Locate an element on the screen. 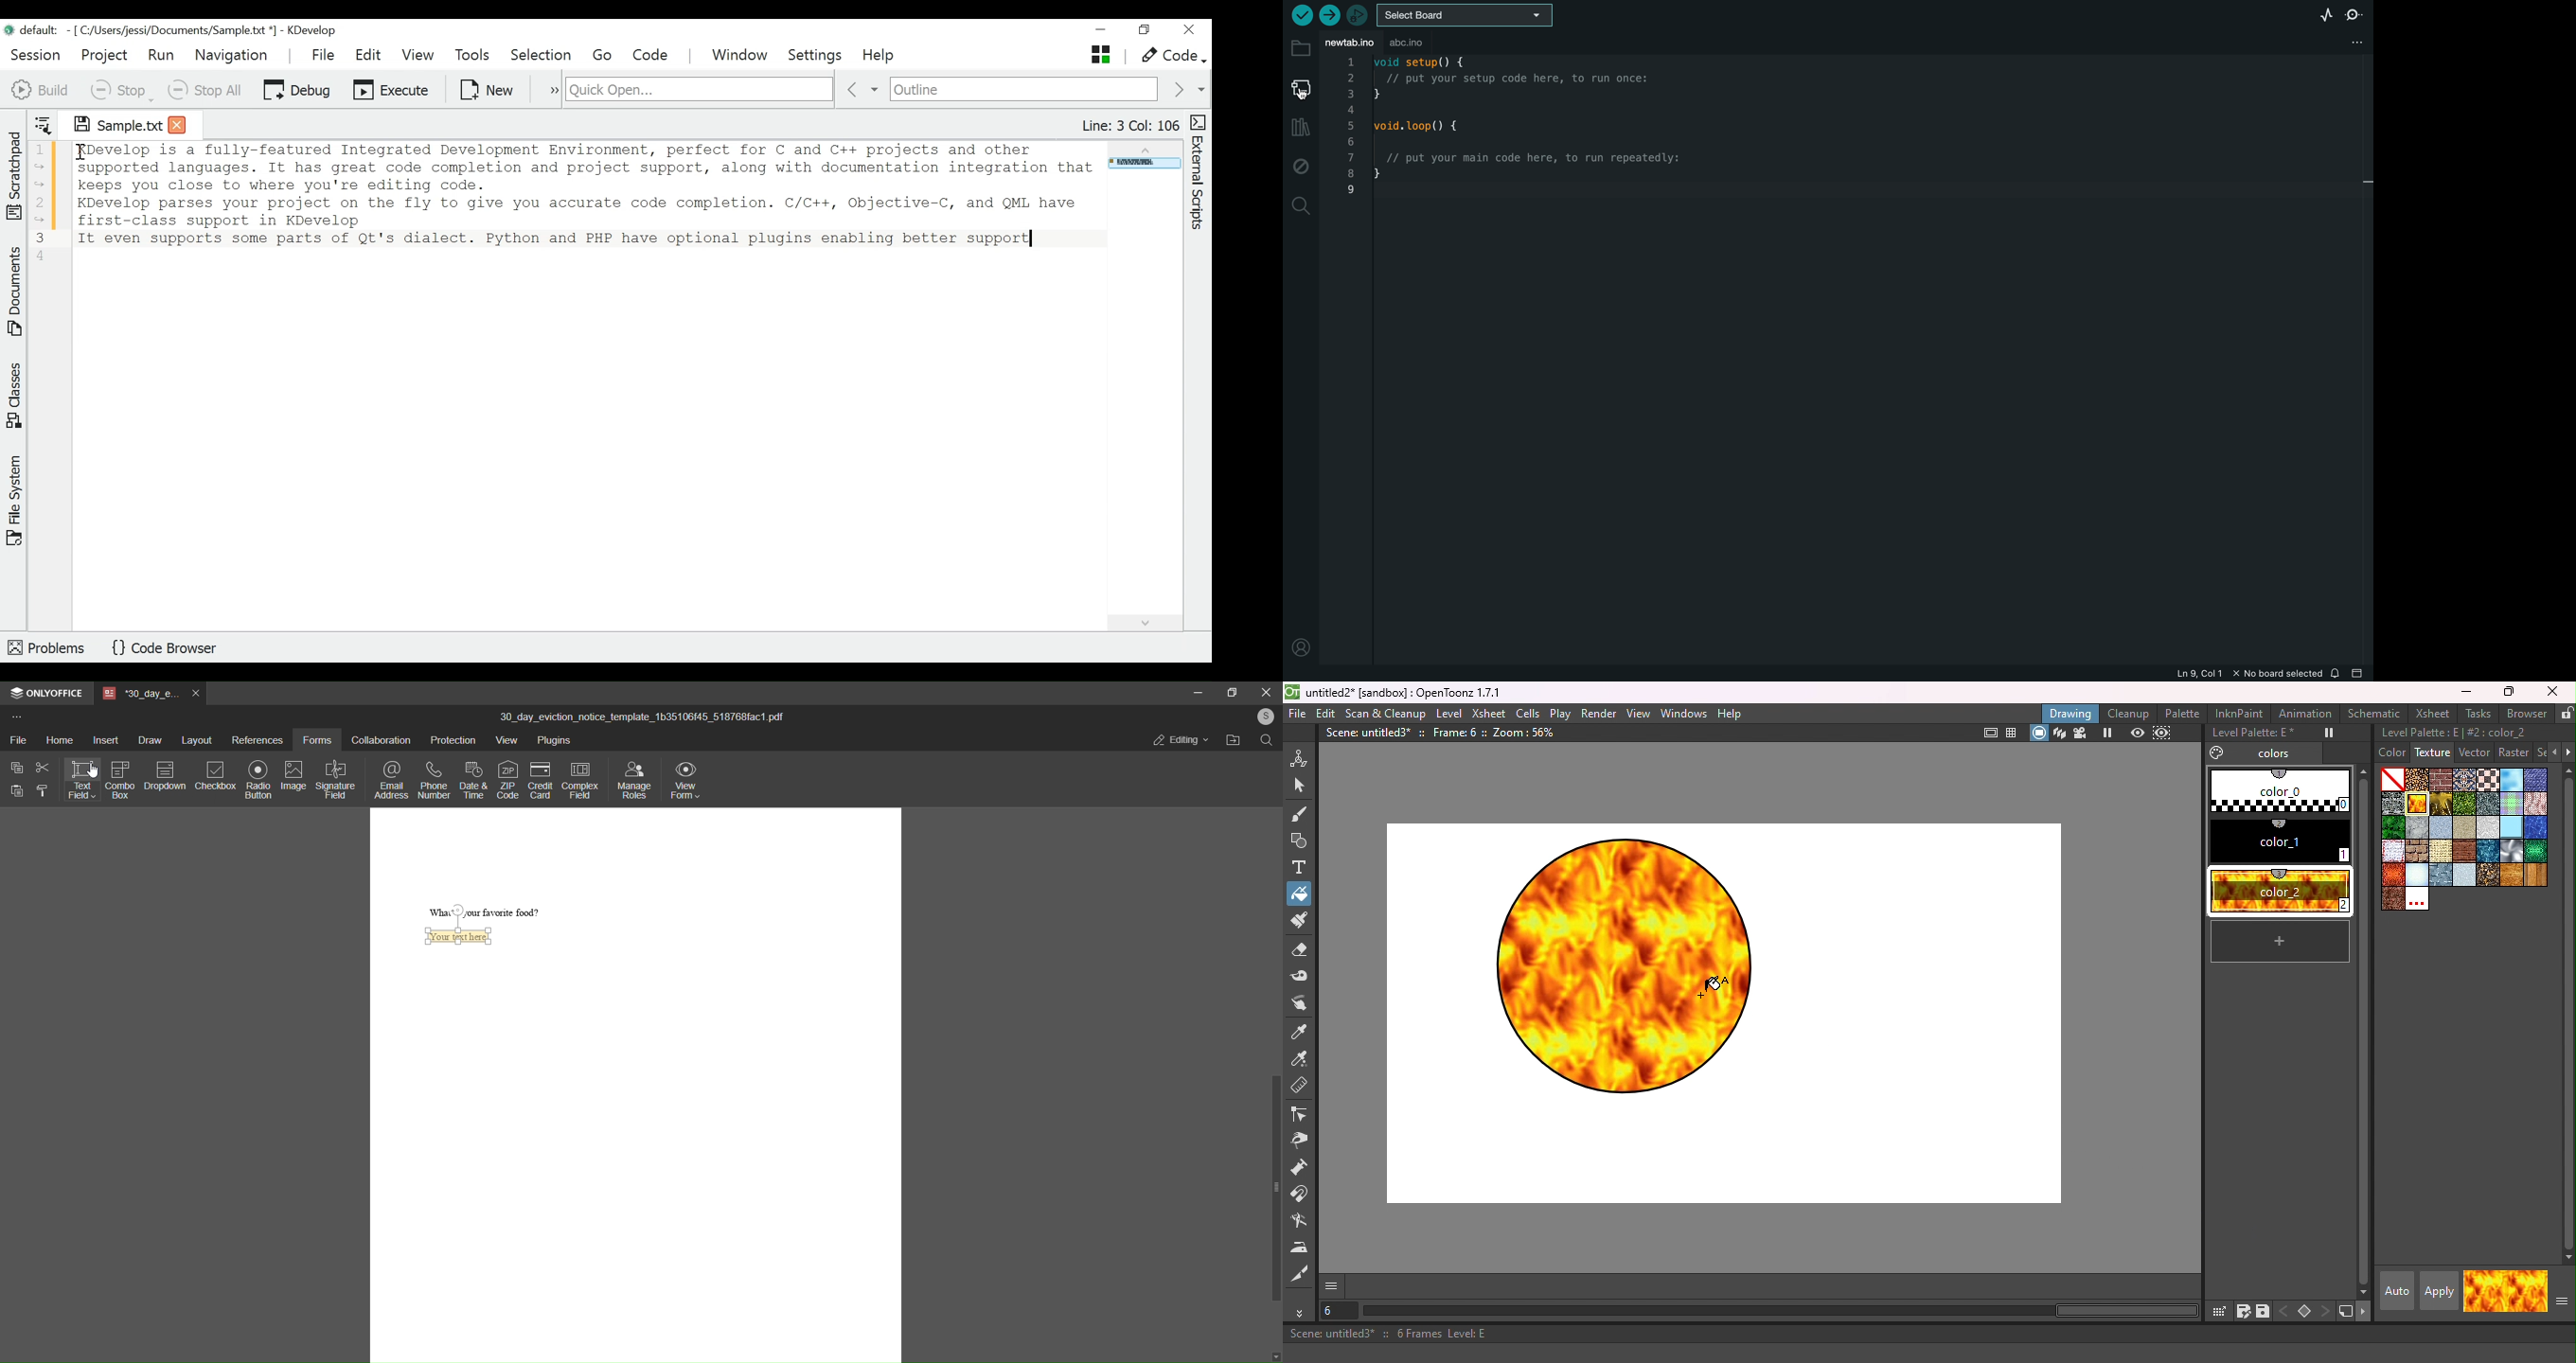  close tab is located at coordinates (195, 695).